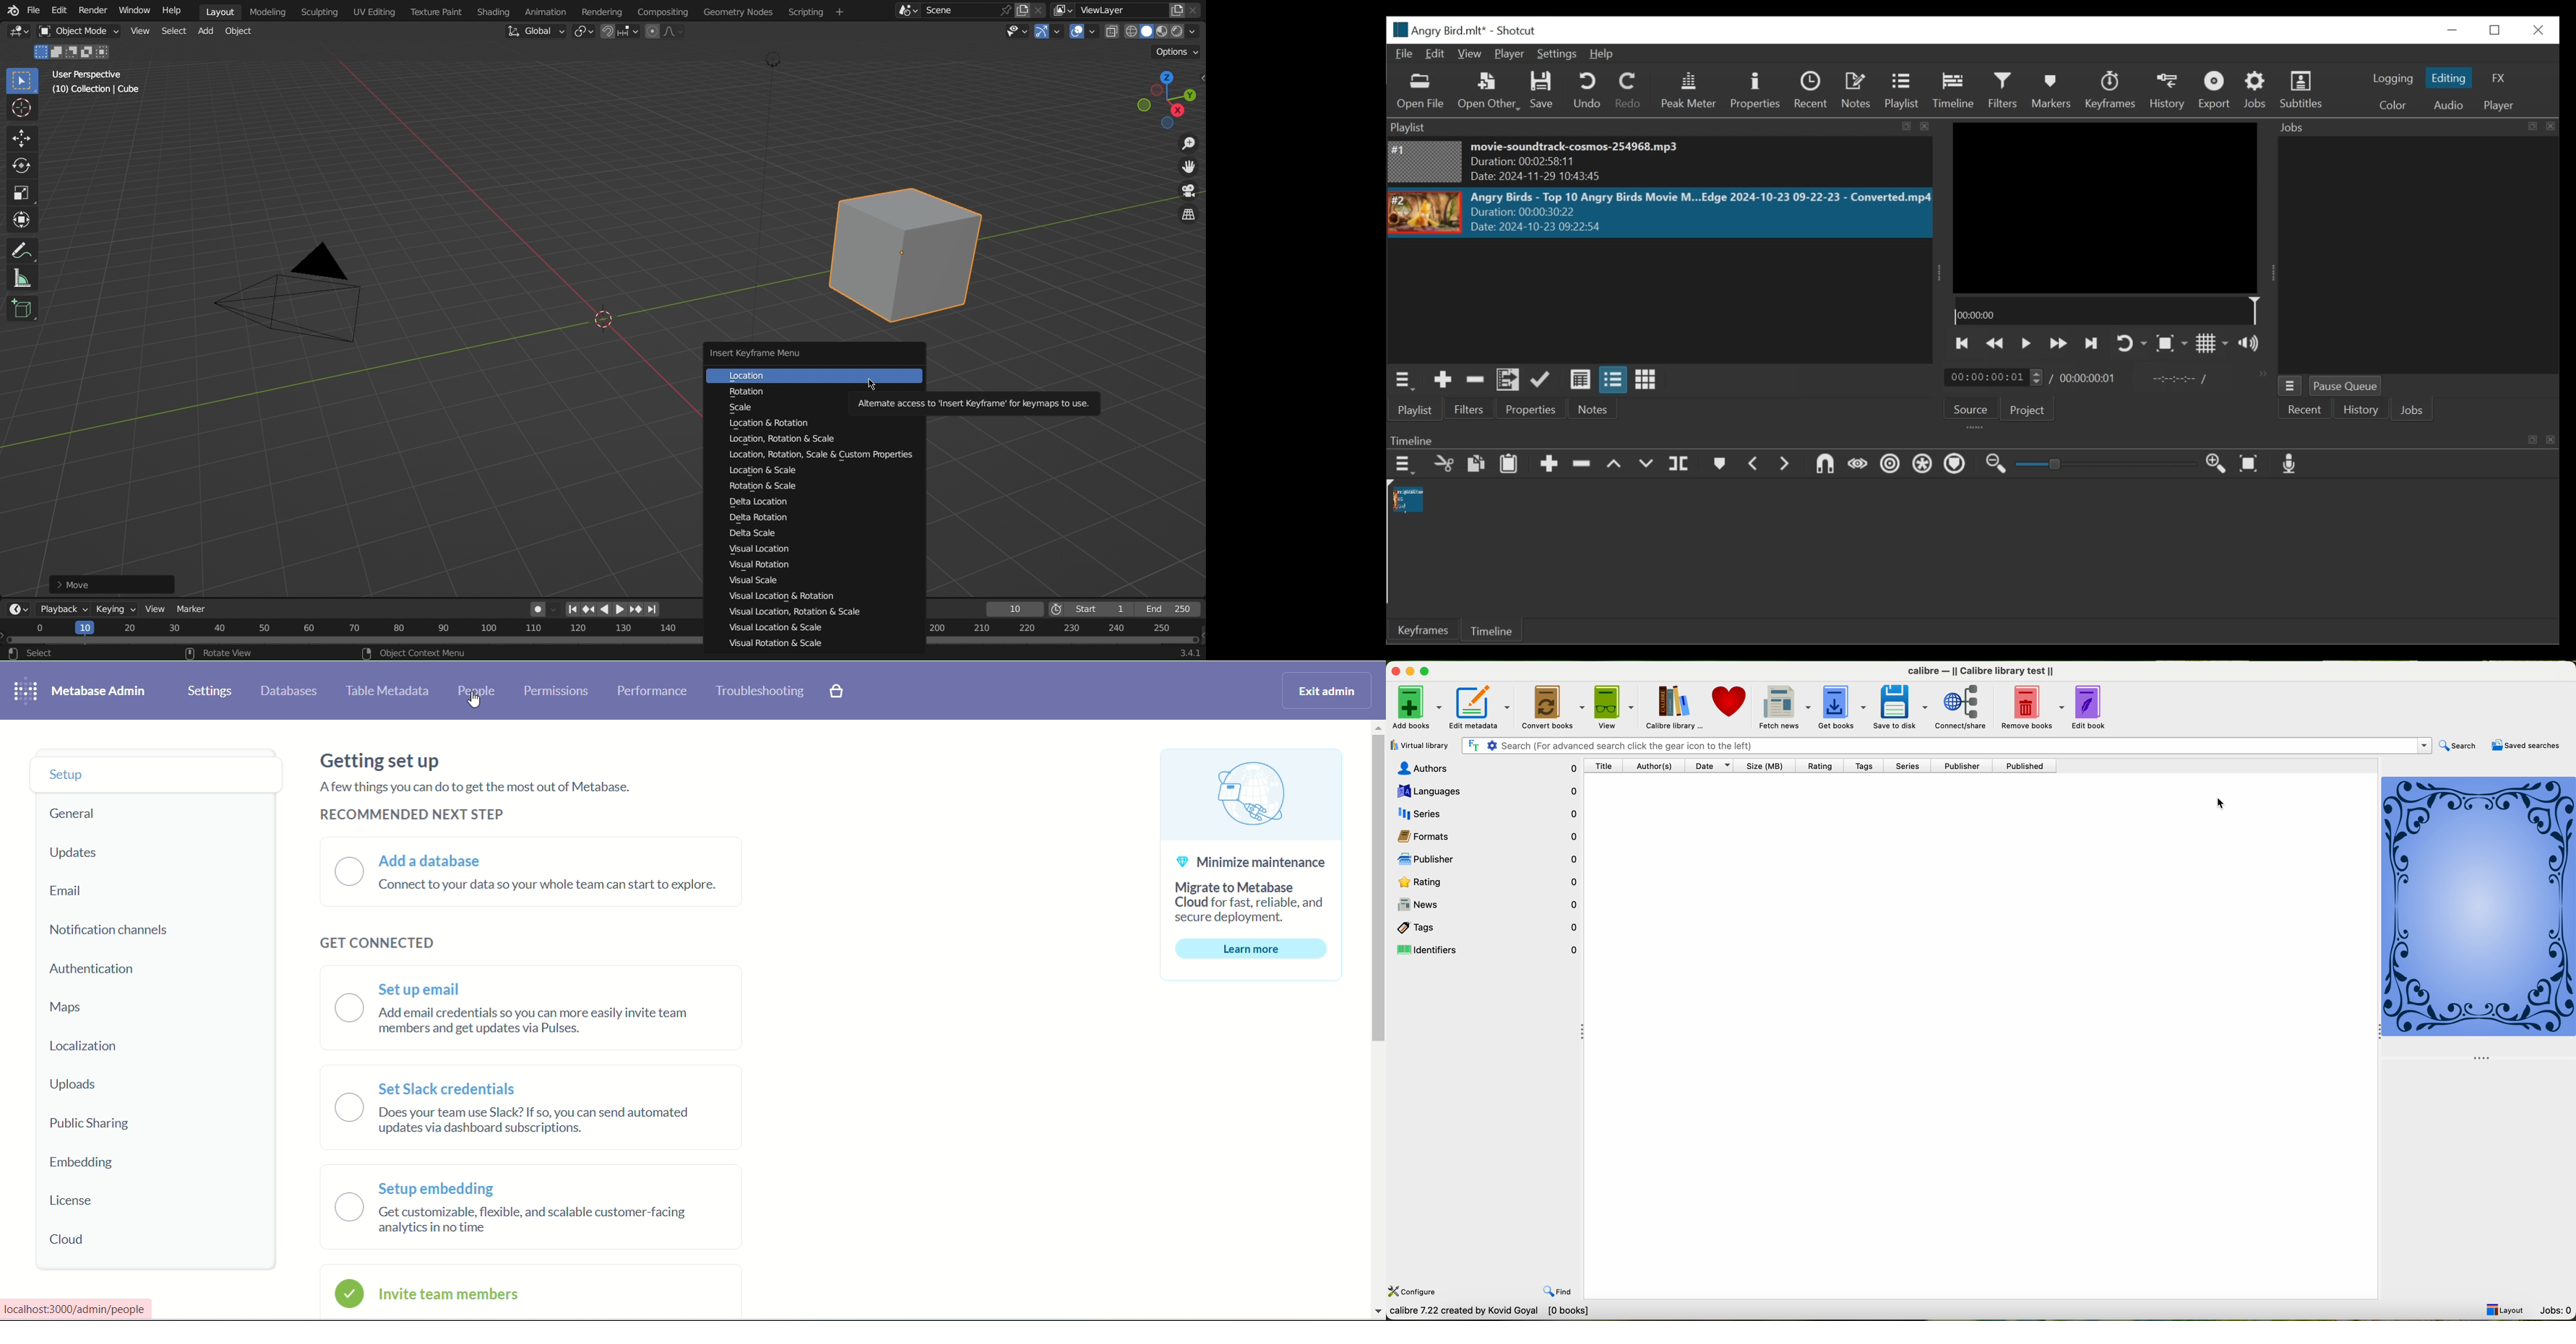 The image size is (2576, 1344). Describe the element at coordinates (1064, 11) in the screenshot. I see `More layer` at that location.